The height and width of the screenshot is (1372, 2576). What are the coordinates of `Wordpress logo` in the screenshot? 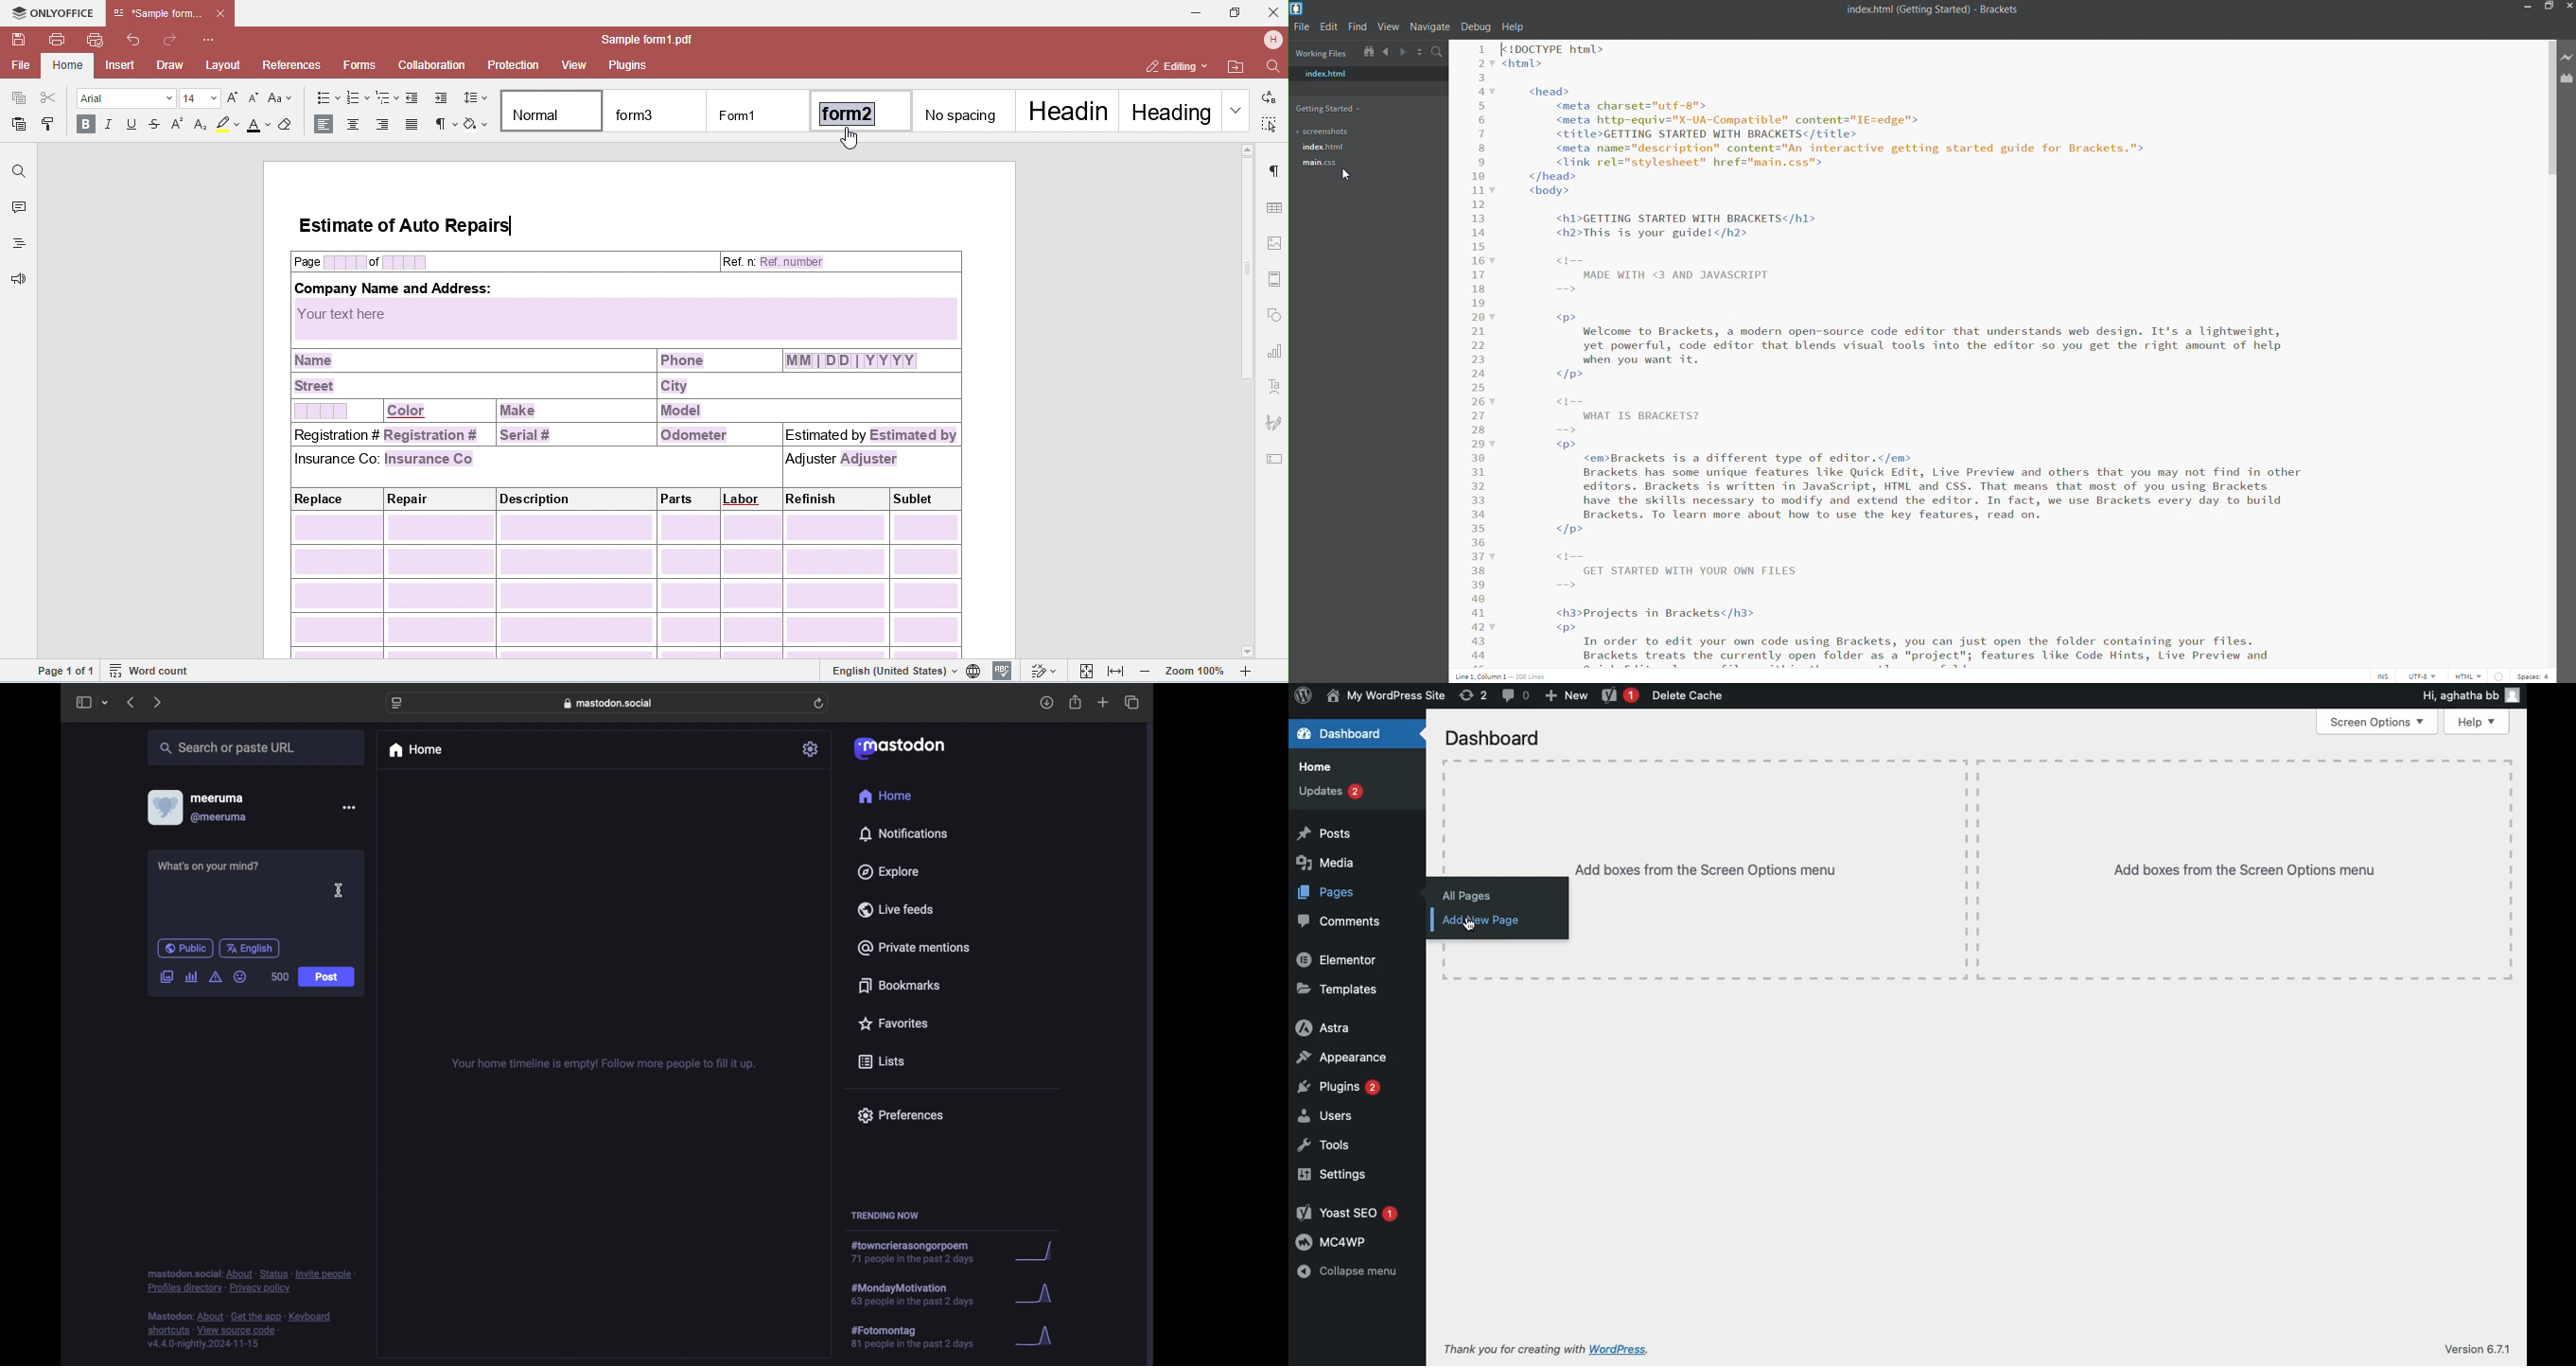 It's located at (1307, 696).